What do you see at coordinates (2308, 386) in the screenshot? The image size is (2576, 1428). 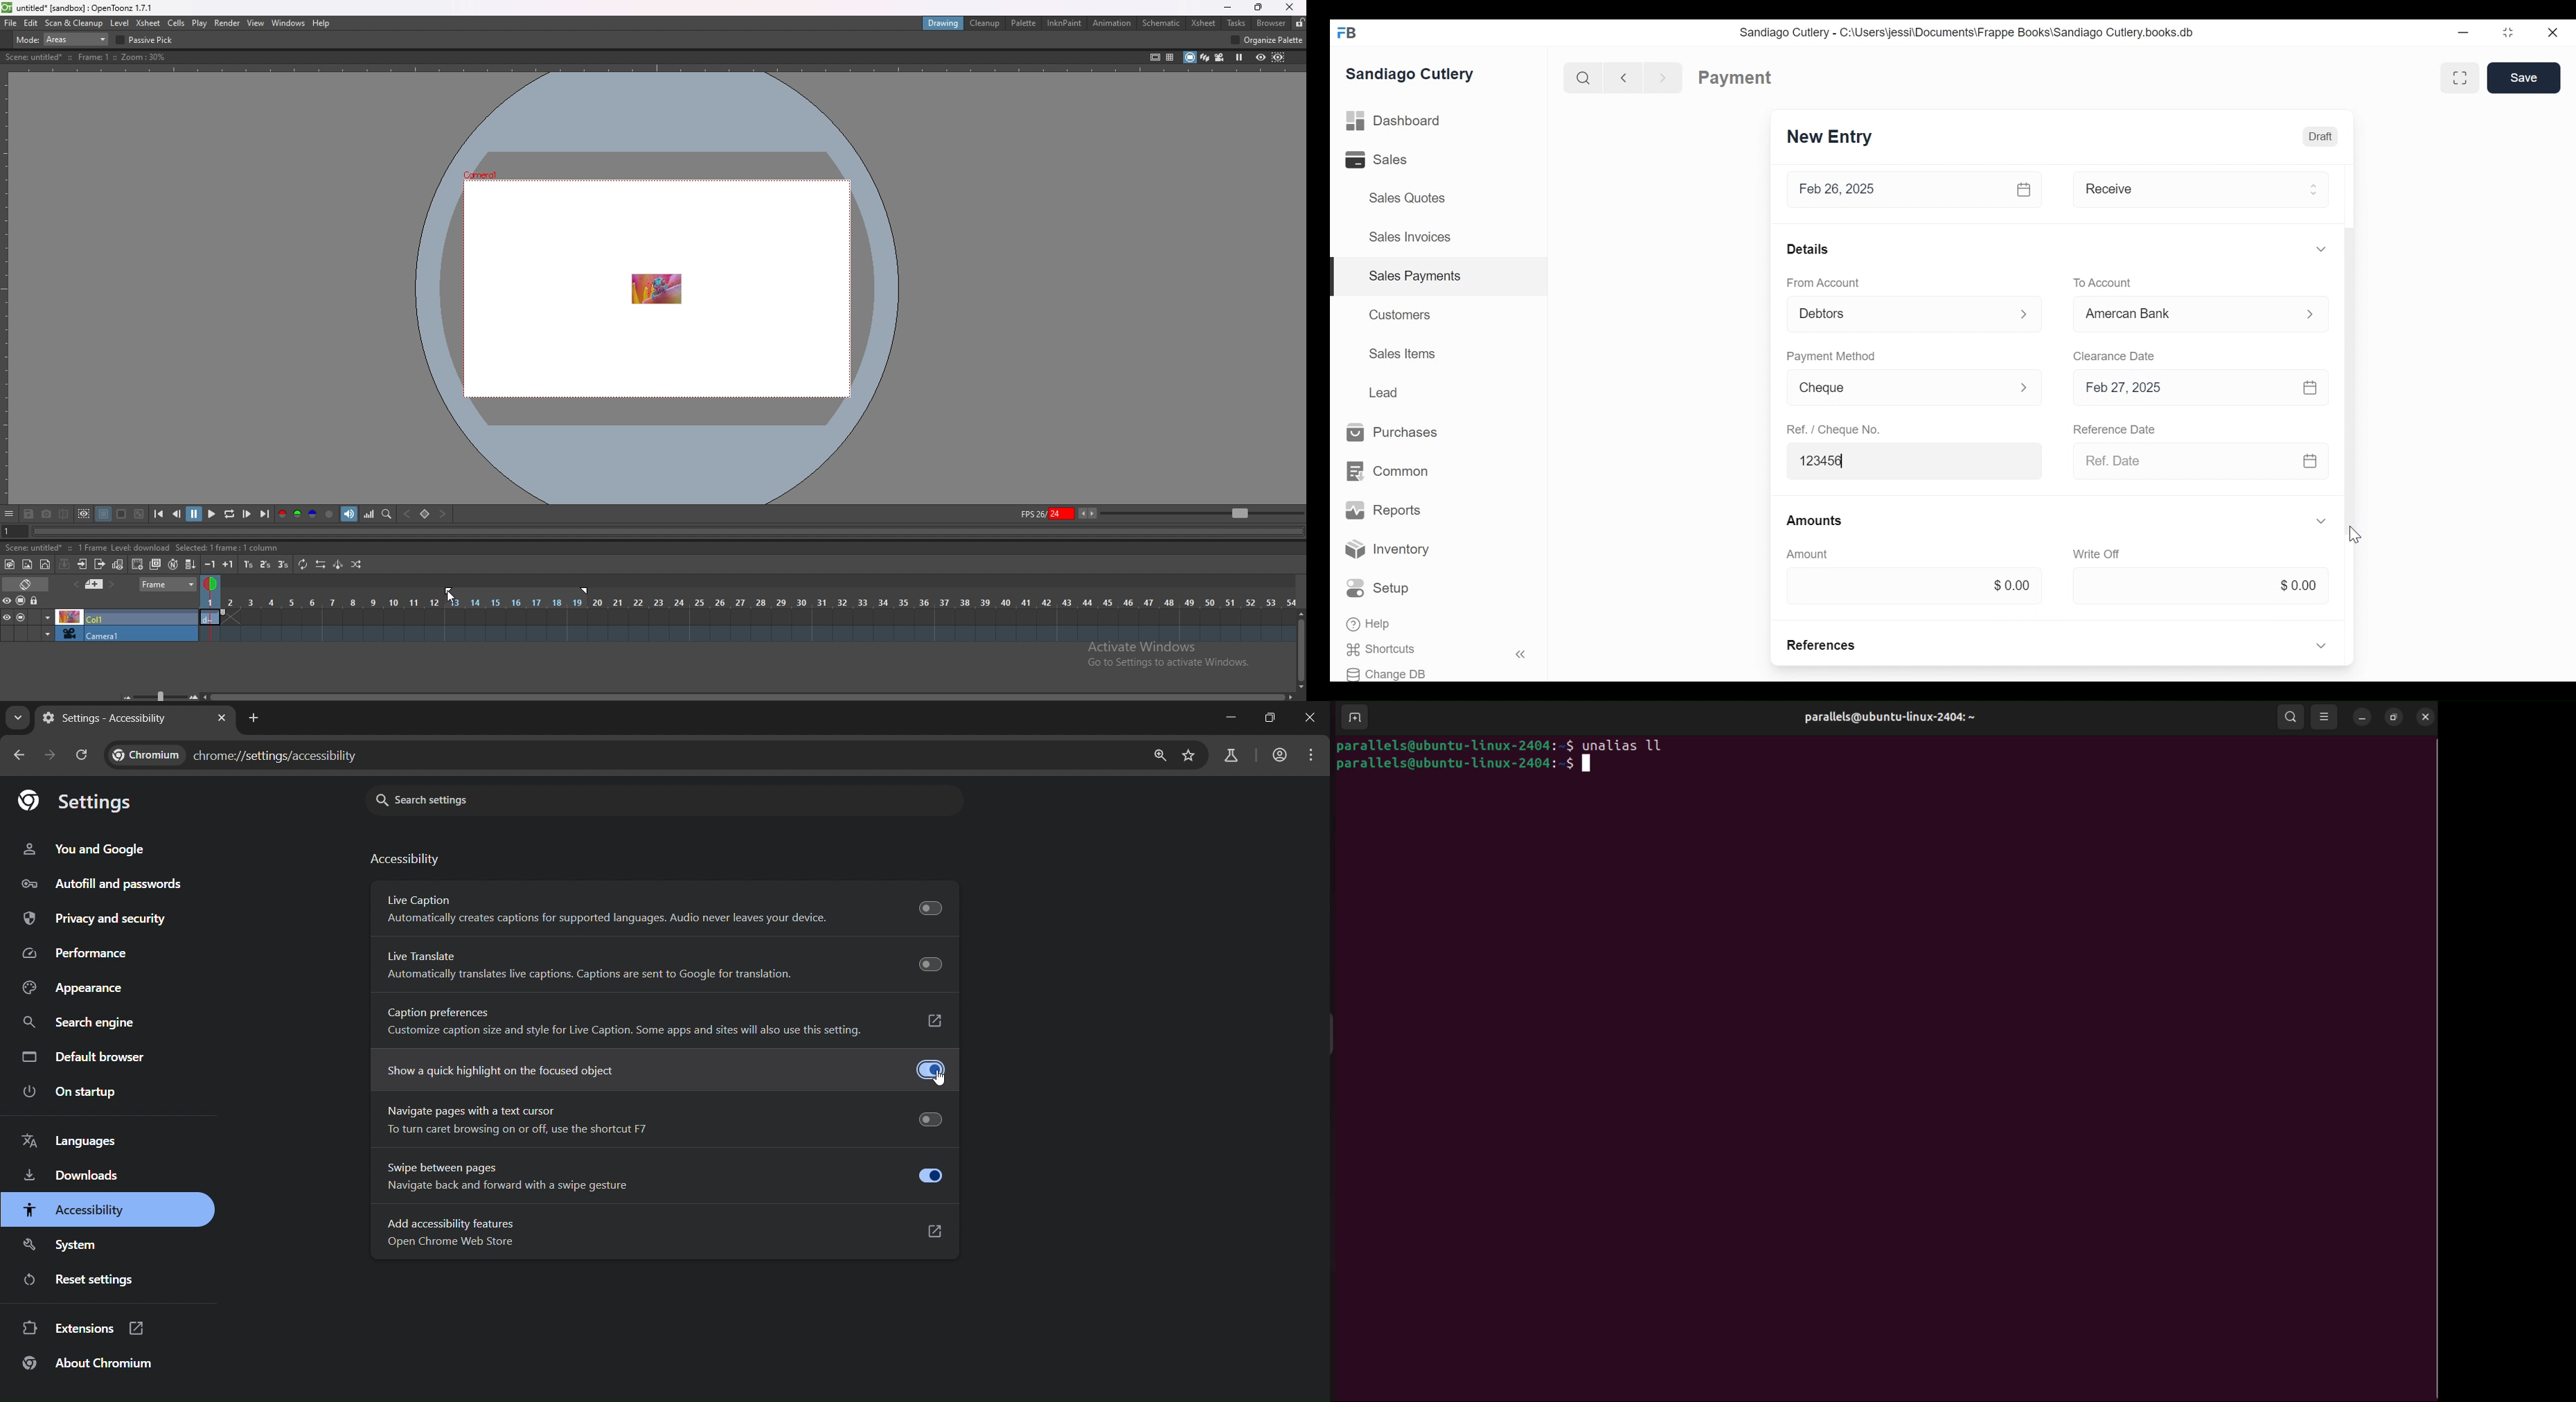 I see `Calendar` at bounding box center [2308, 386].